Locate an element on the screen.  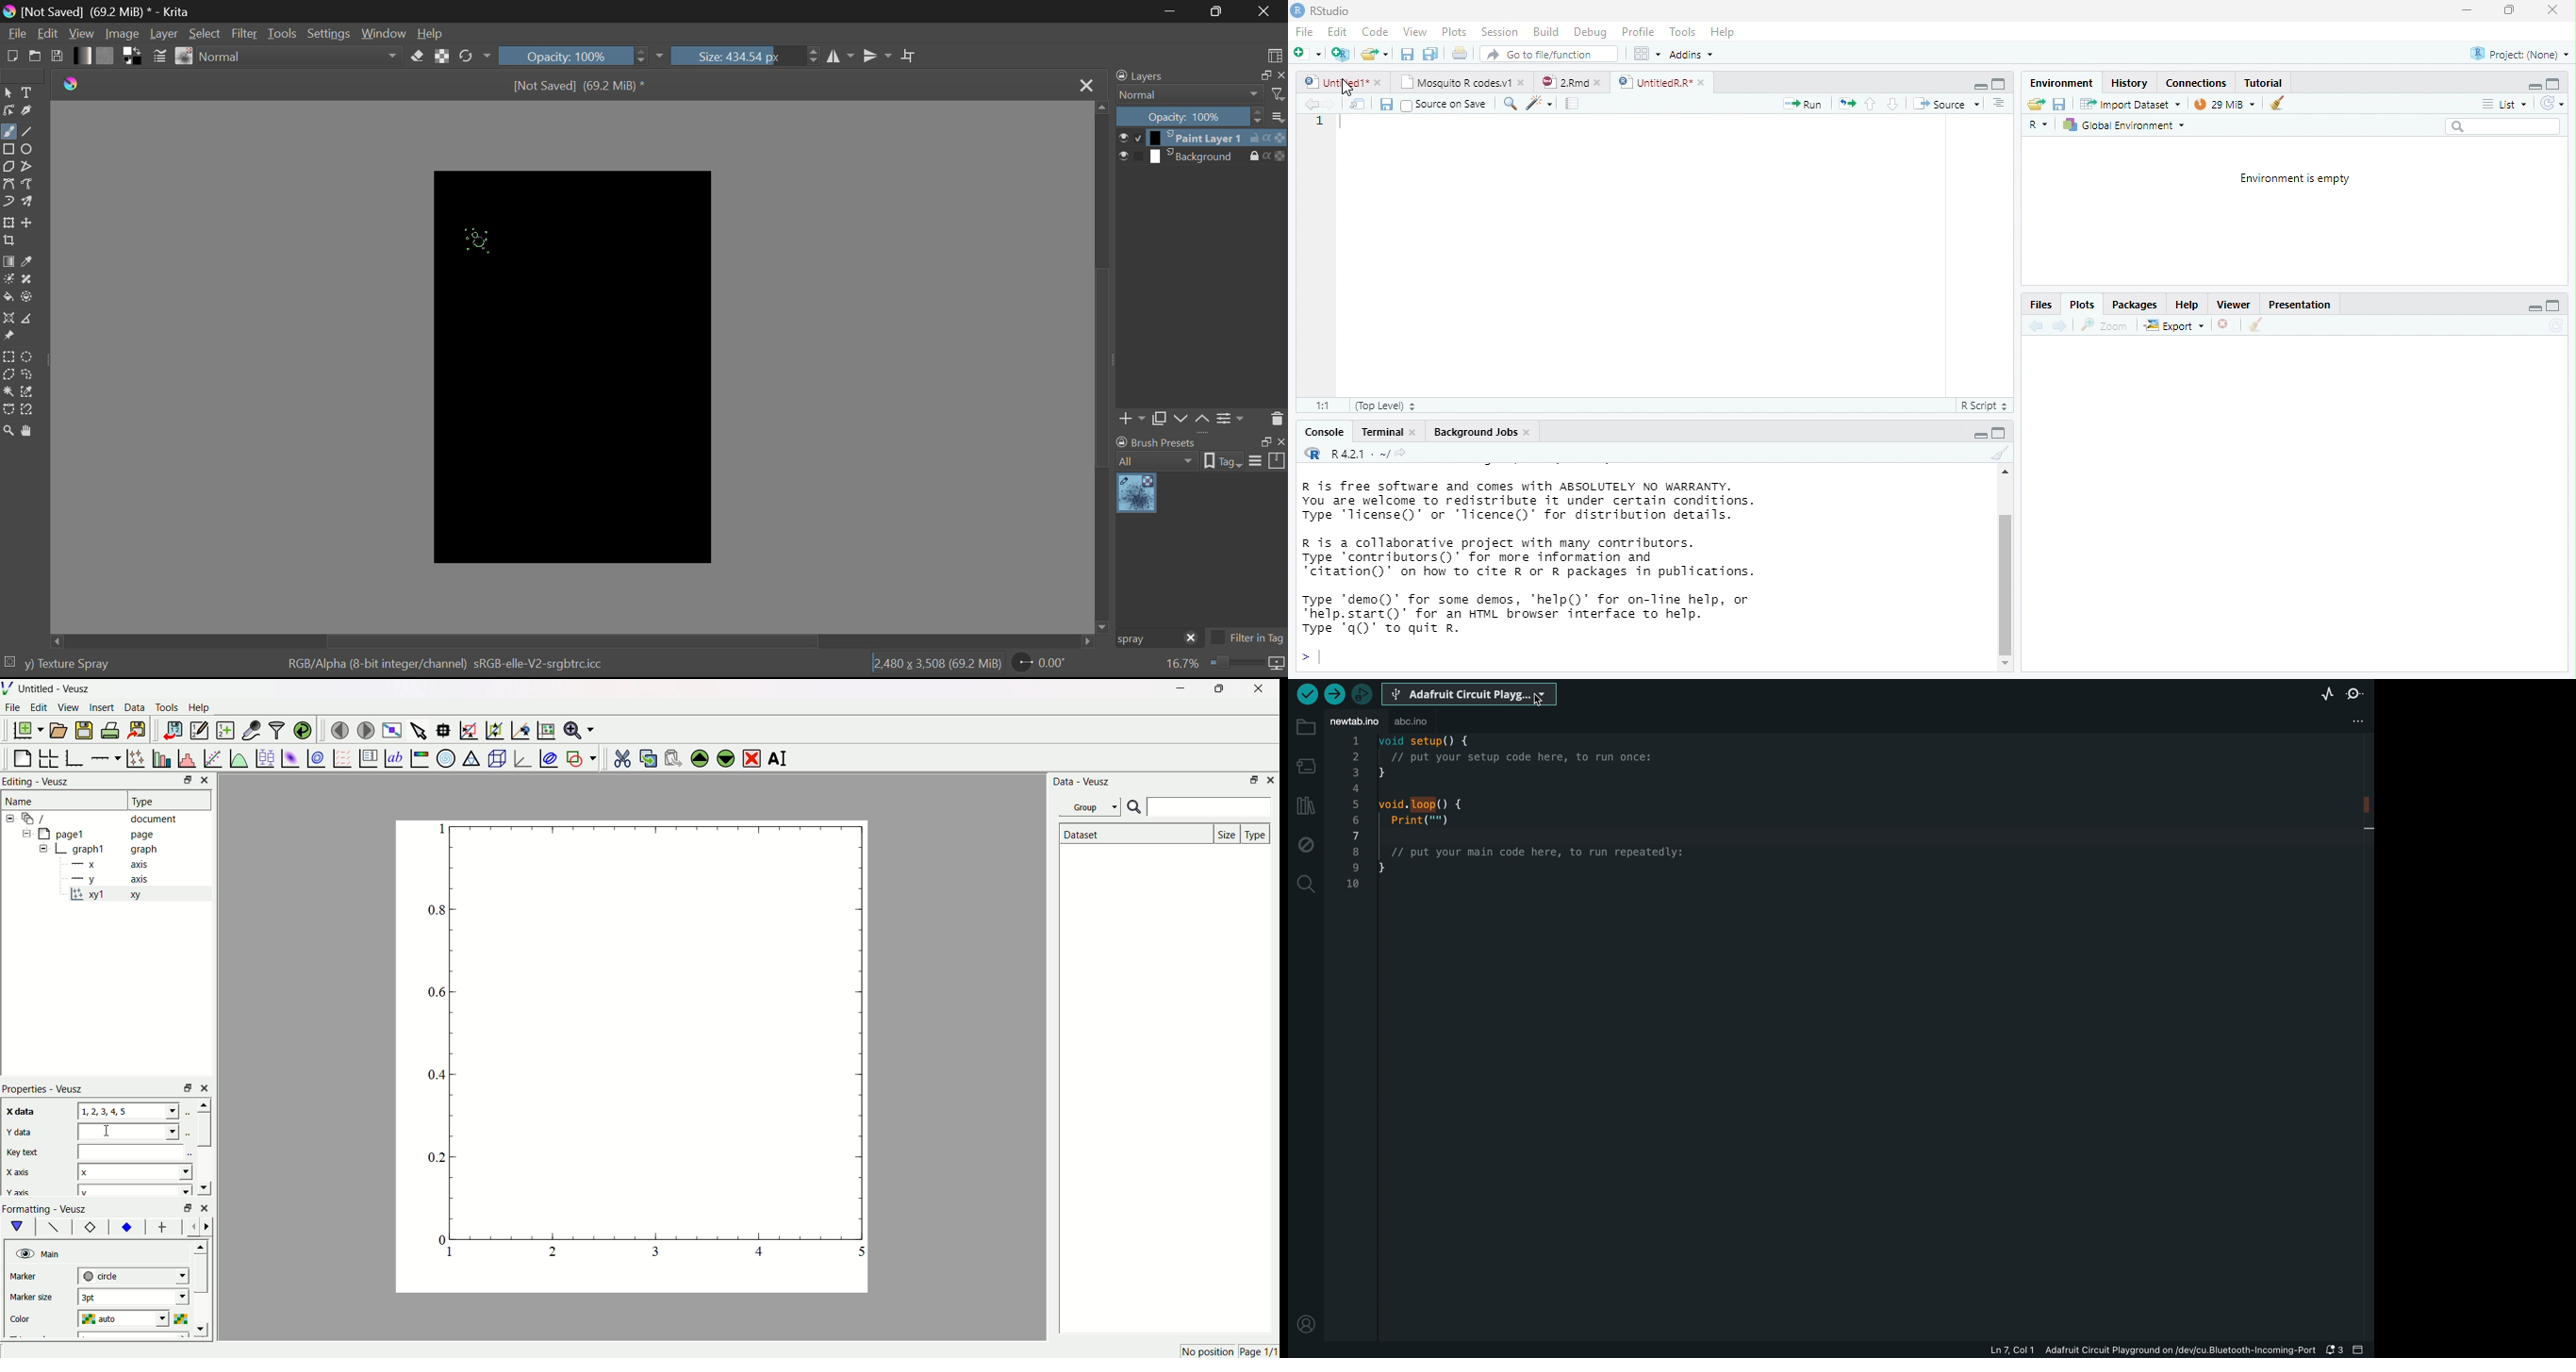
Colors in Use is located at coordinates (133, 56).